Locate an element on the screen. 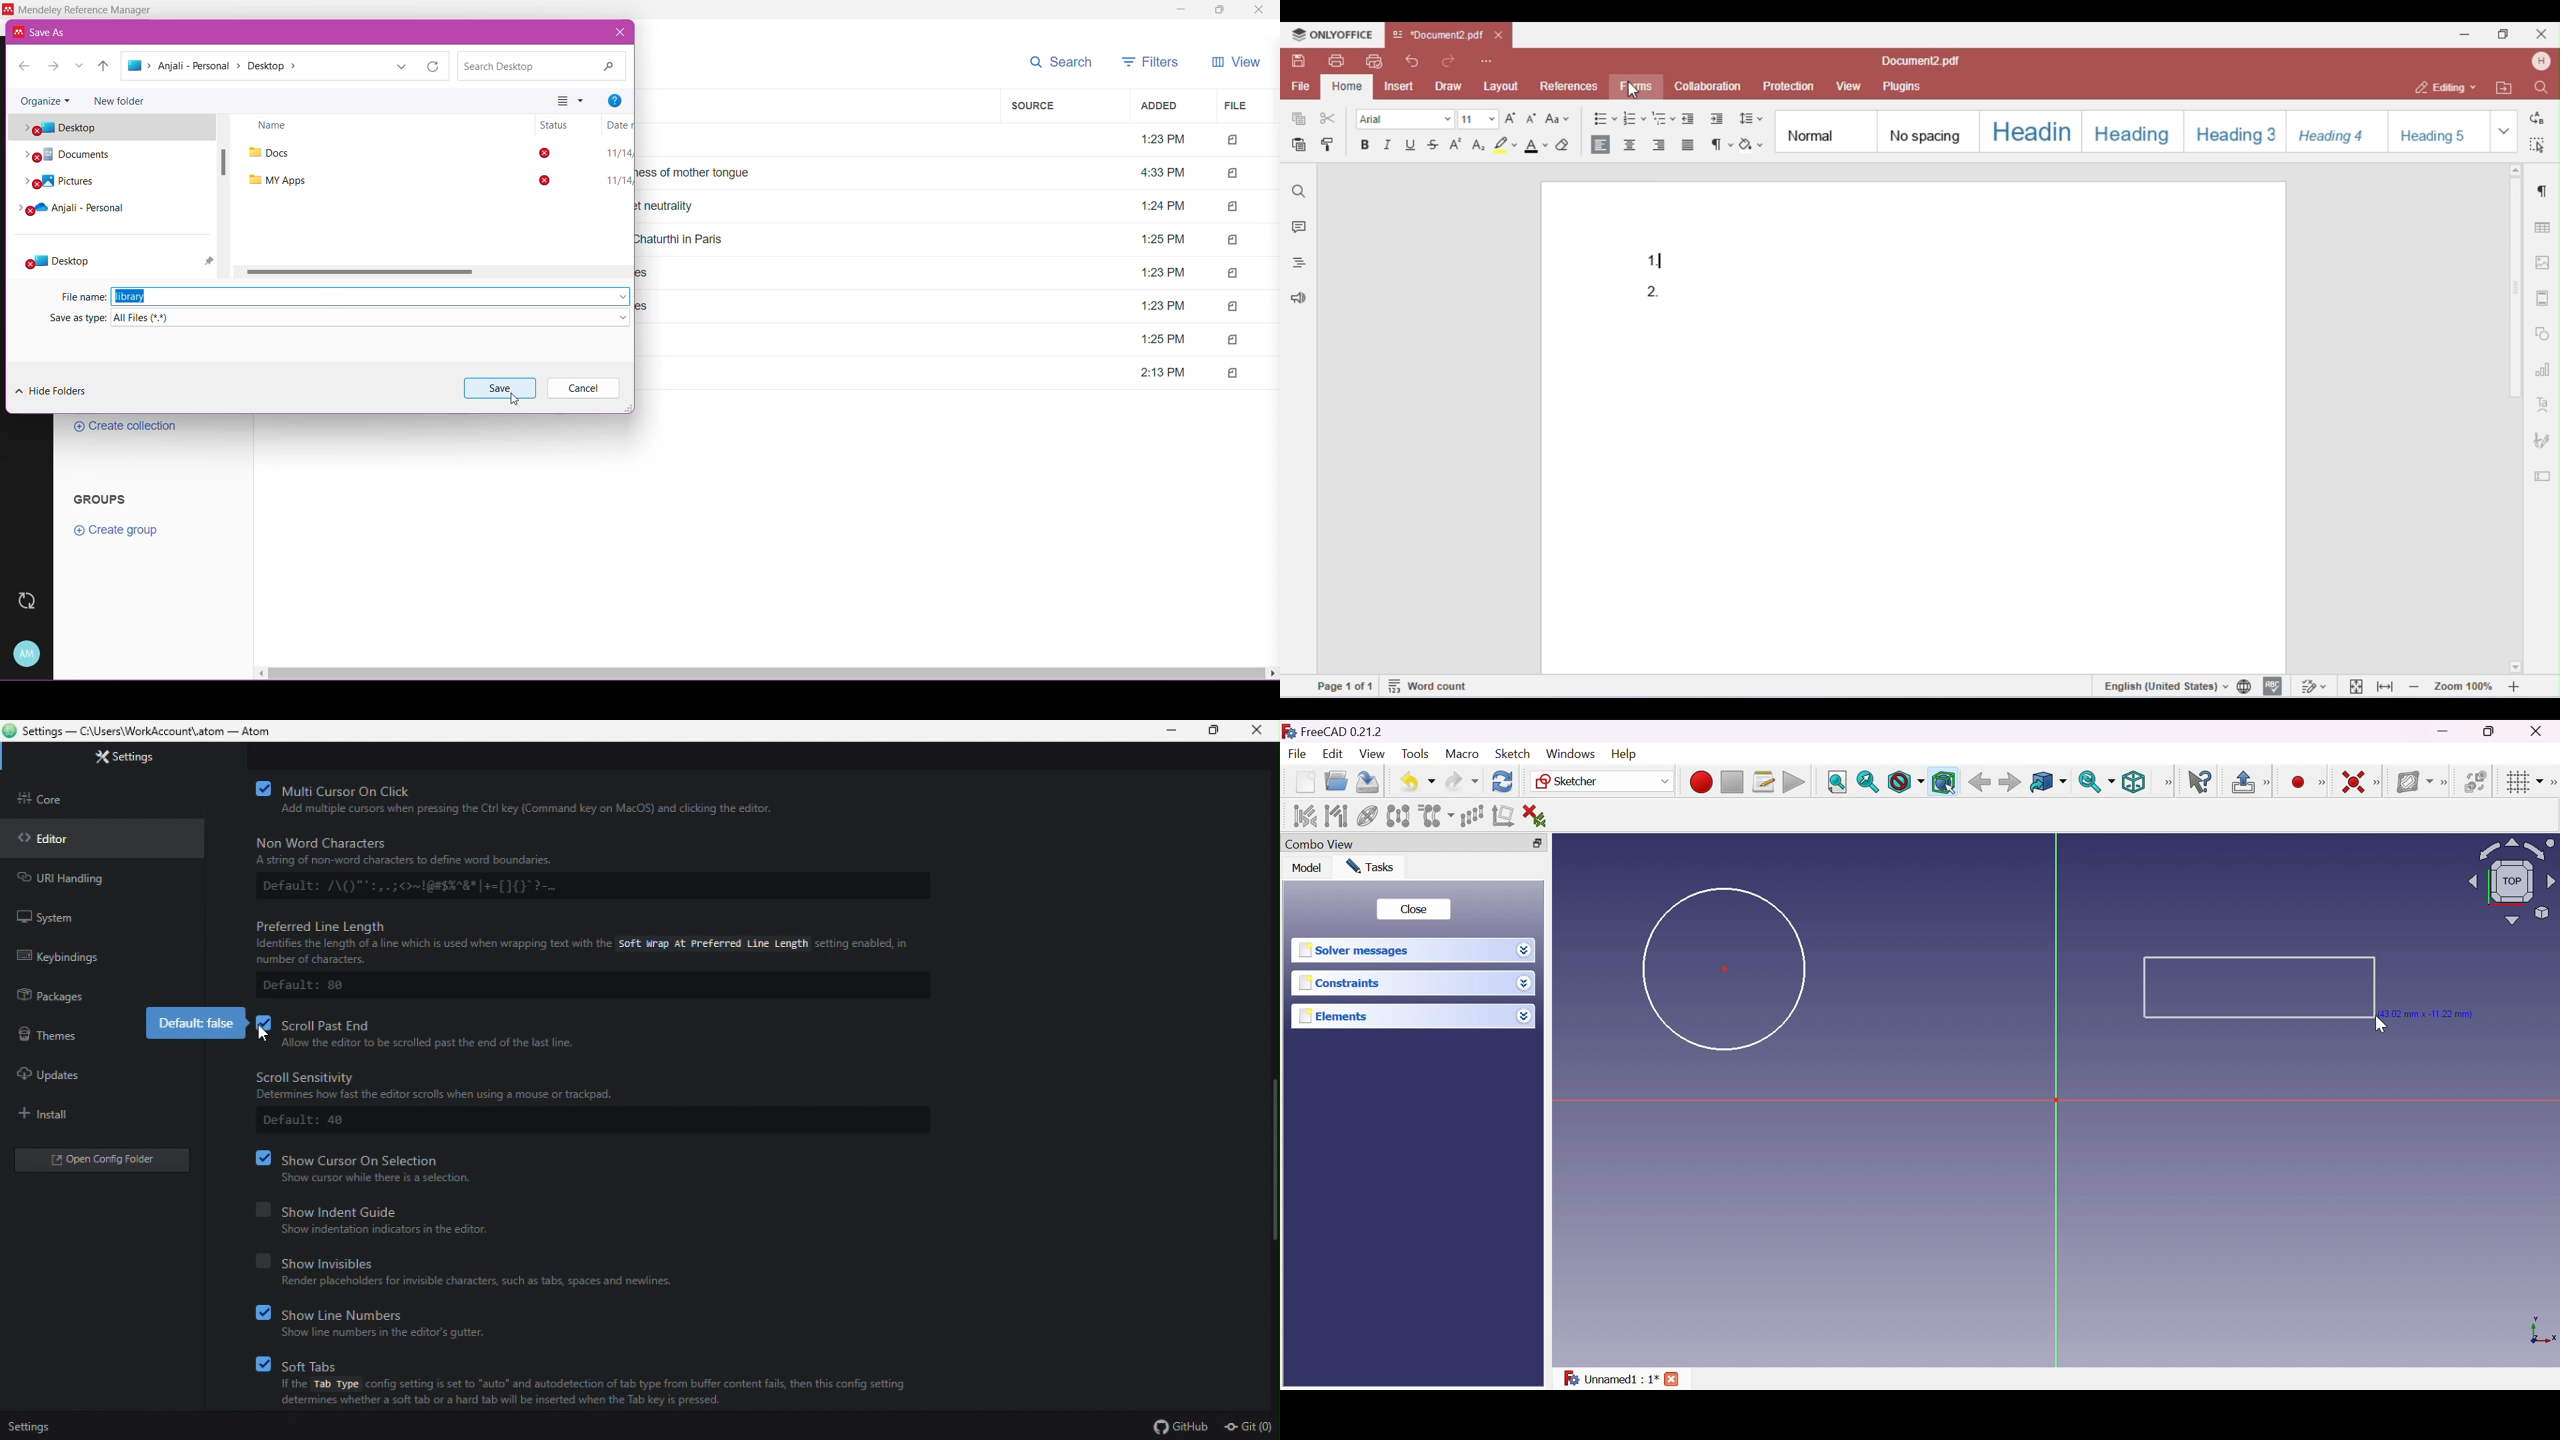 This screenshot has height=1456, width=2576. ‘Show line numbers in the editor's gutter. is located at coordinates (387, 1333).